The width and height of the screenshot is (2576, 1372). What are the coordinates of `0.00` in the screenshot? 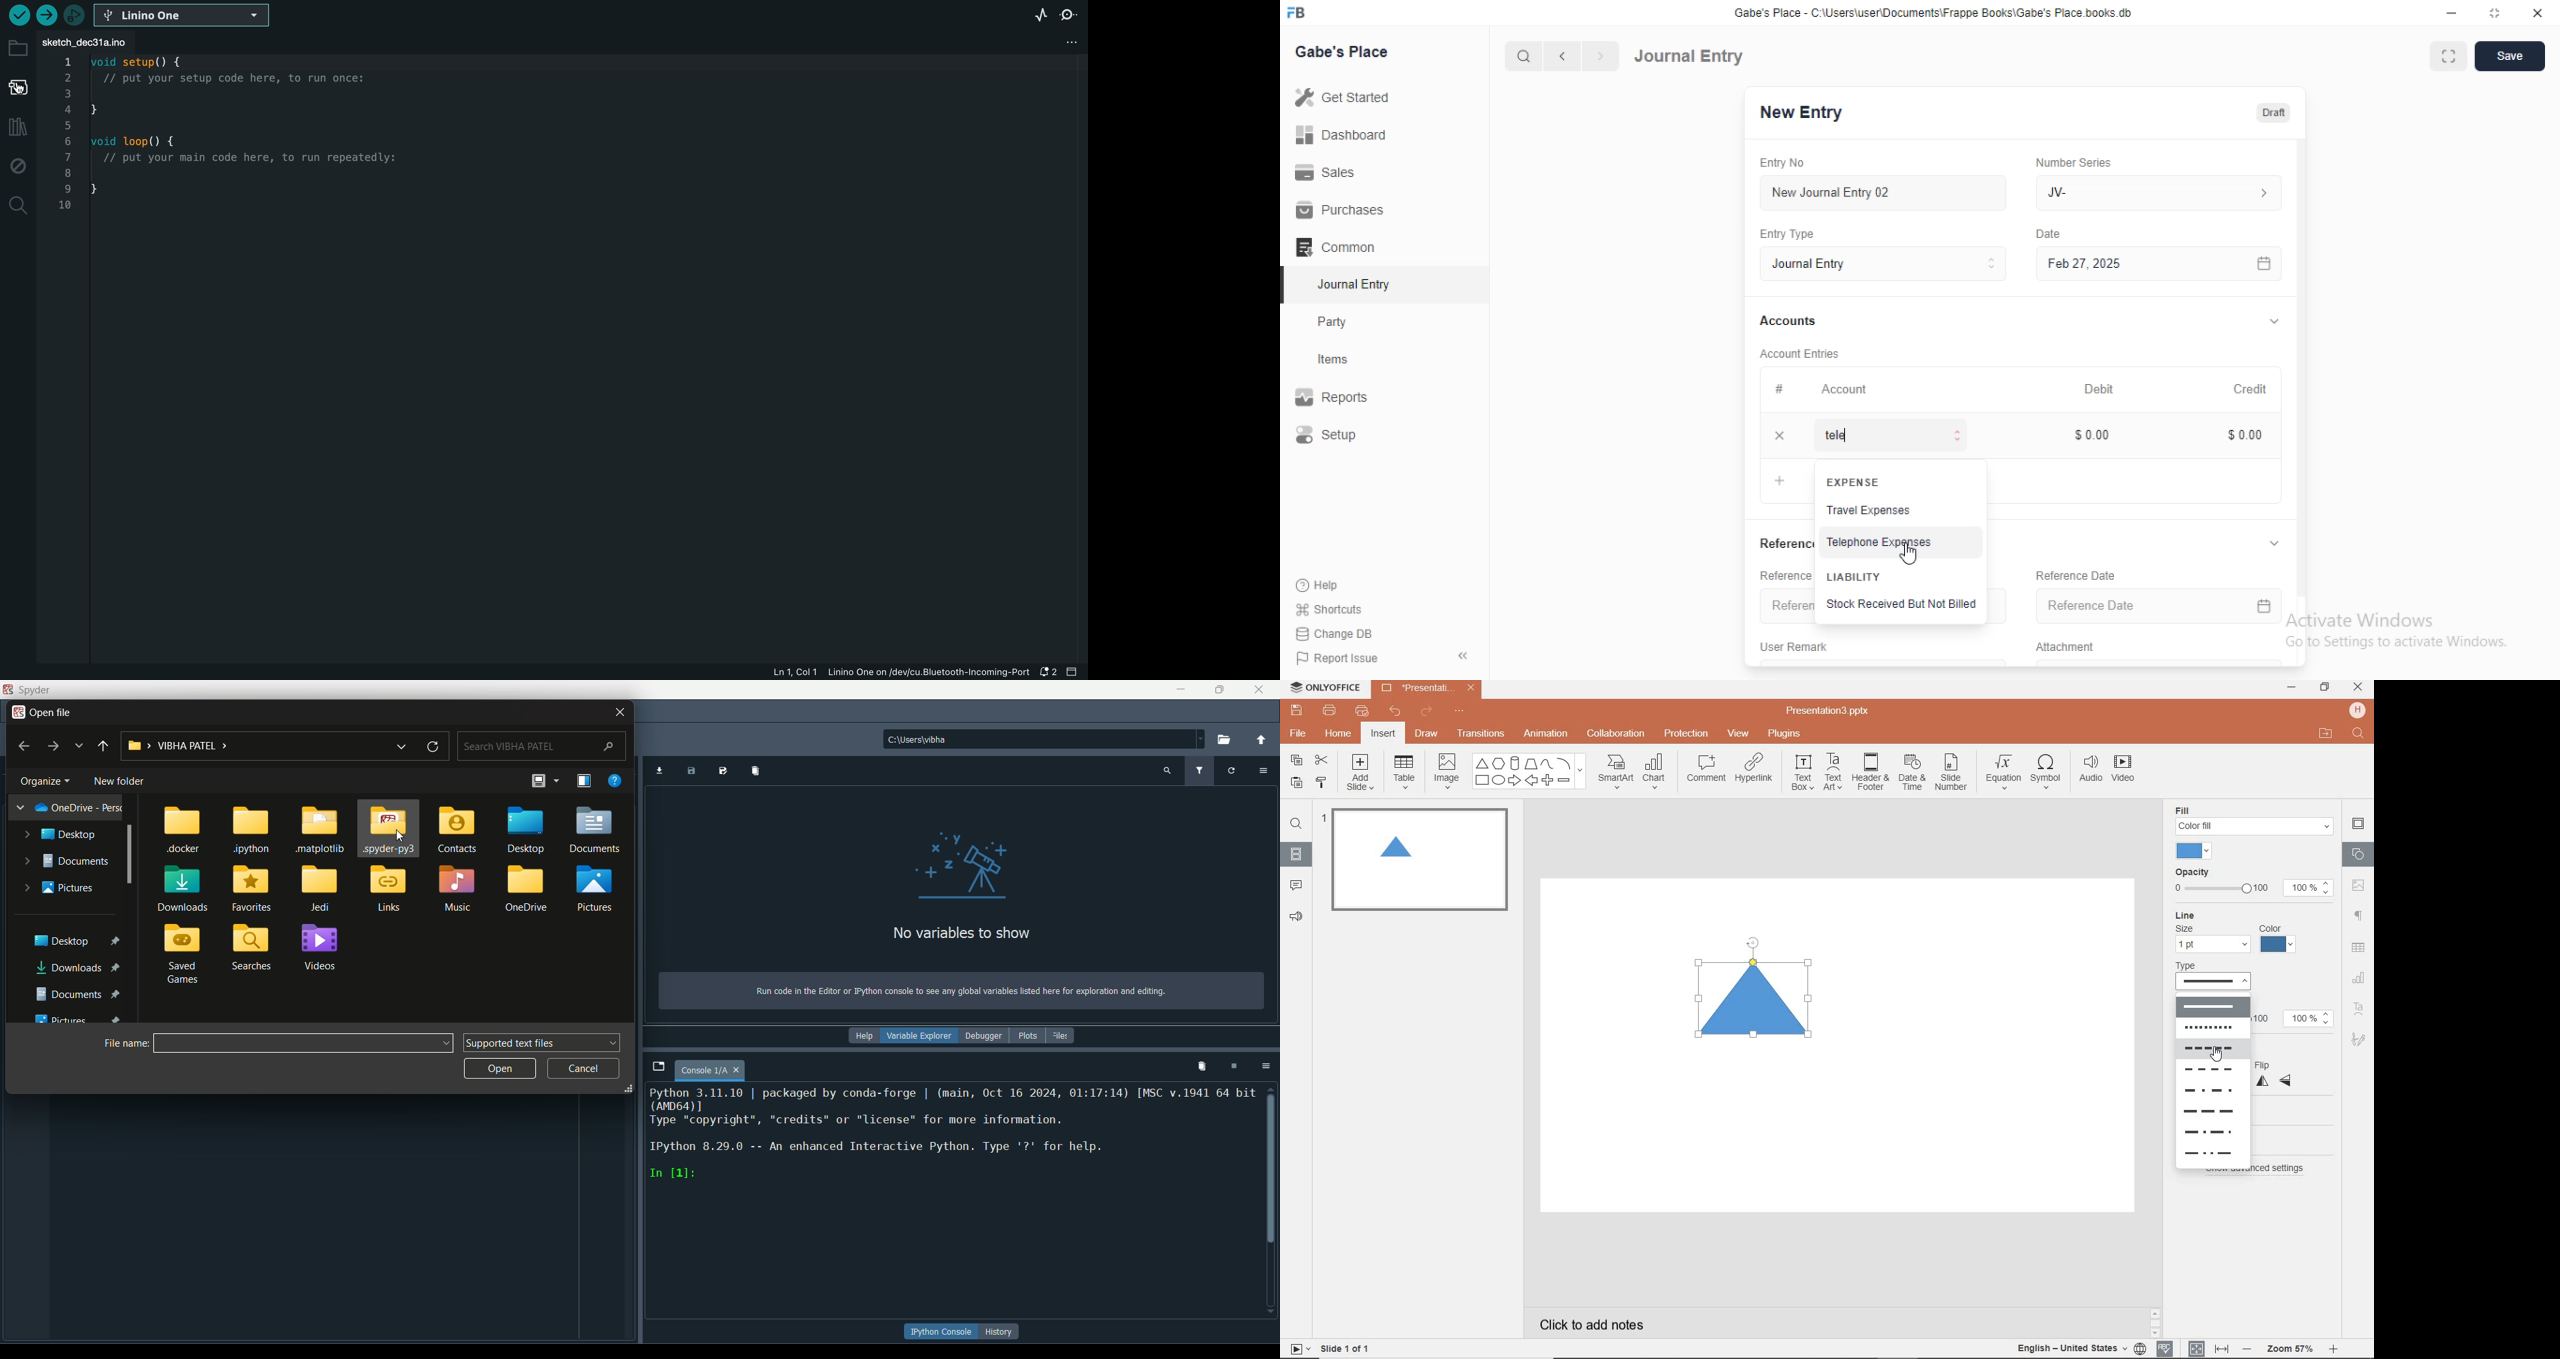 It's located at (2087, 435).